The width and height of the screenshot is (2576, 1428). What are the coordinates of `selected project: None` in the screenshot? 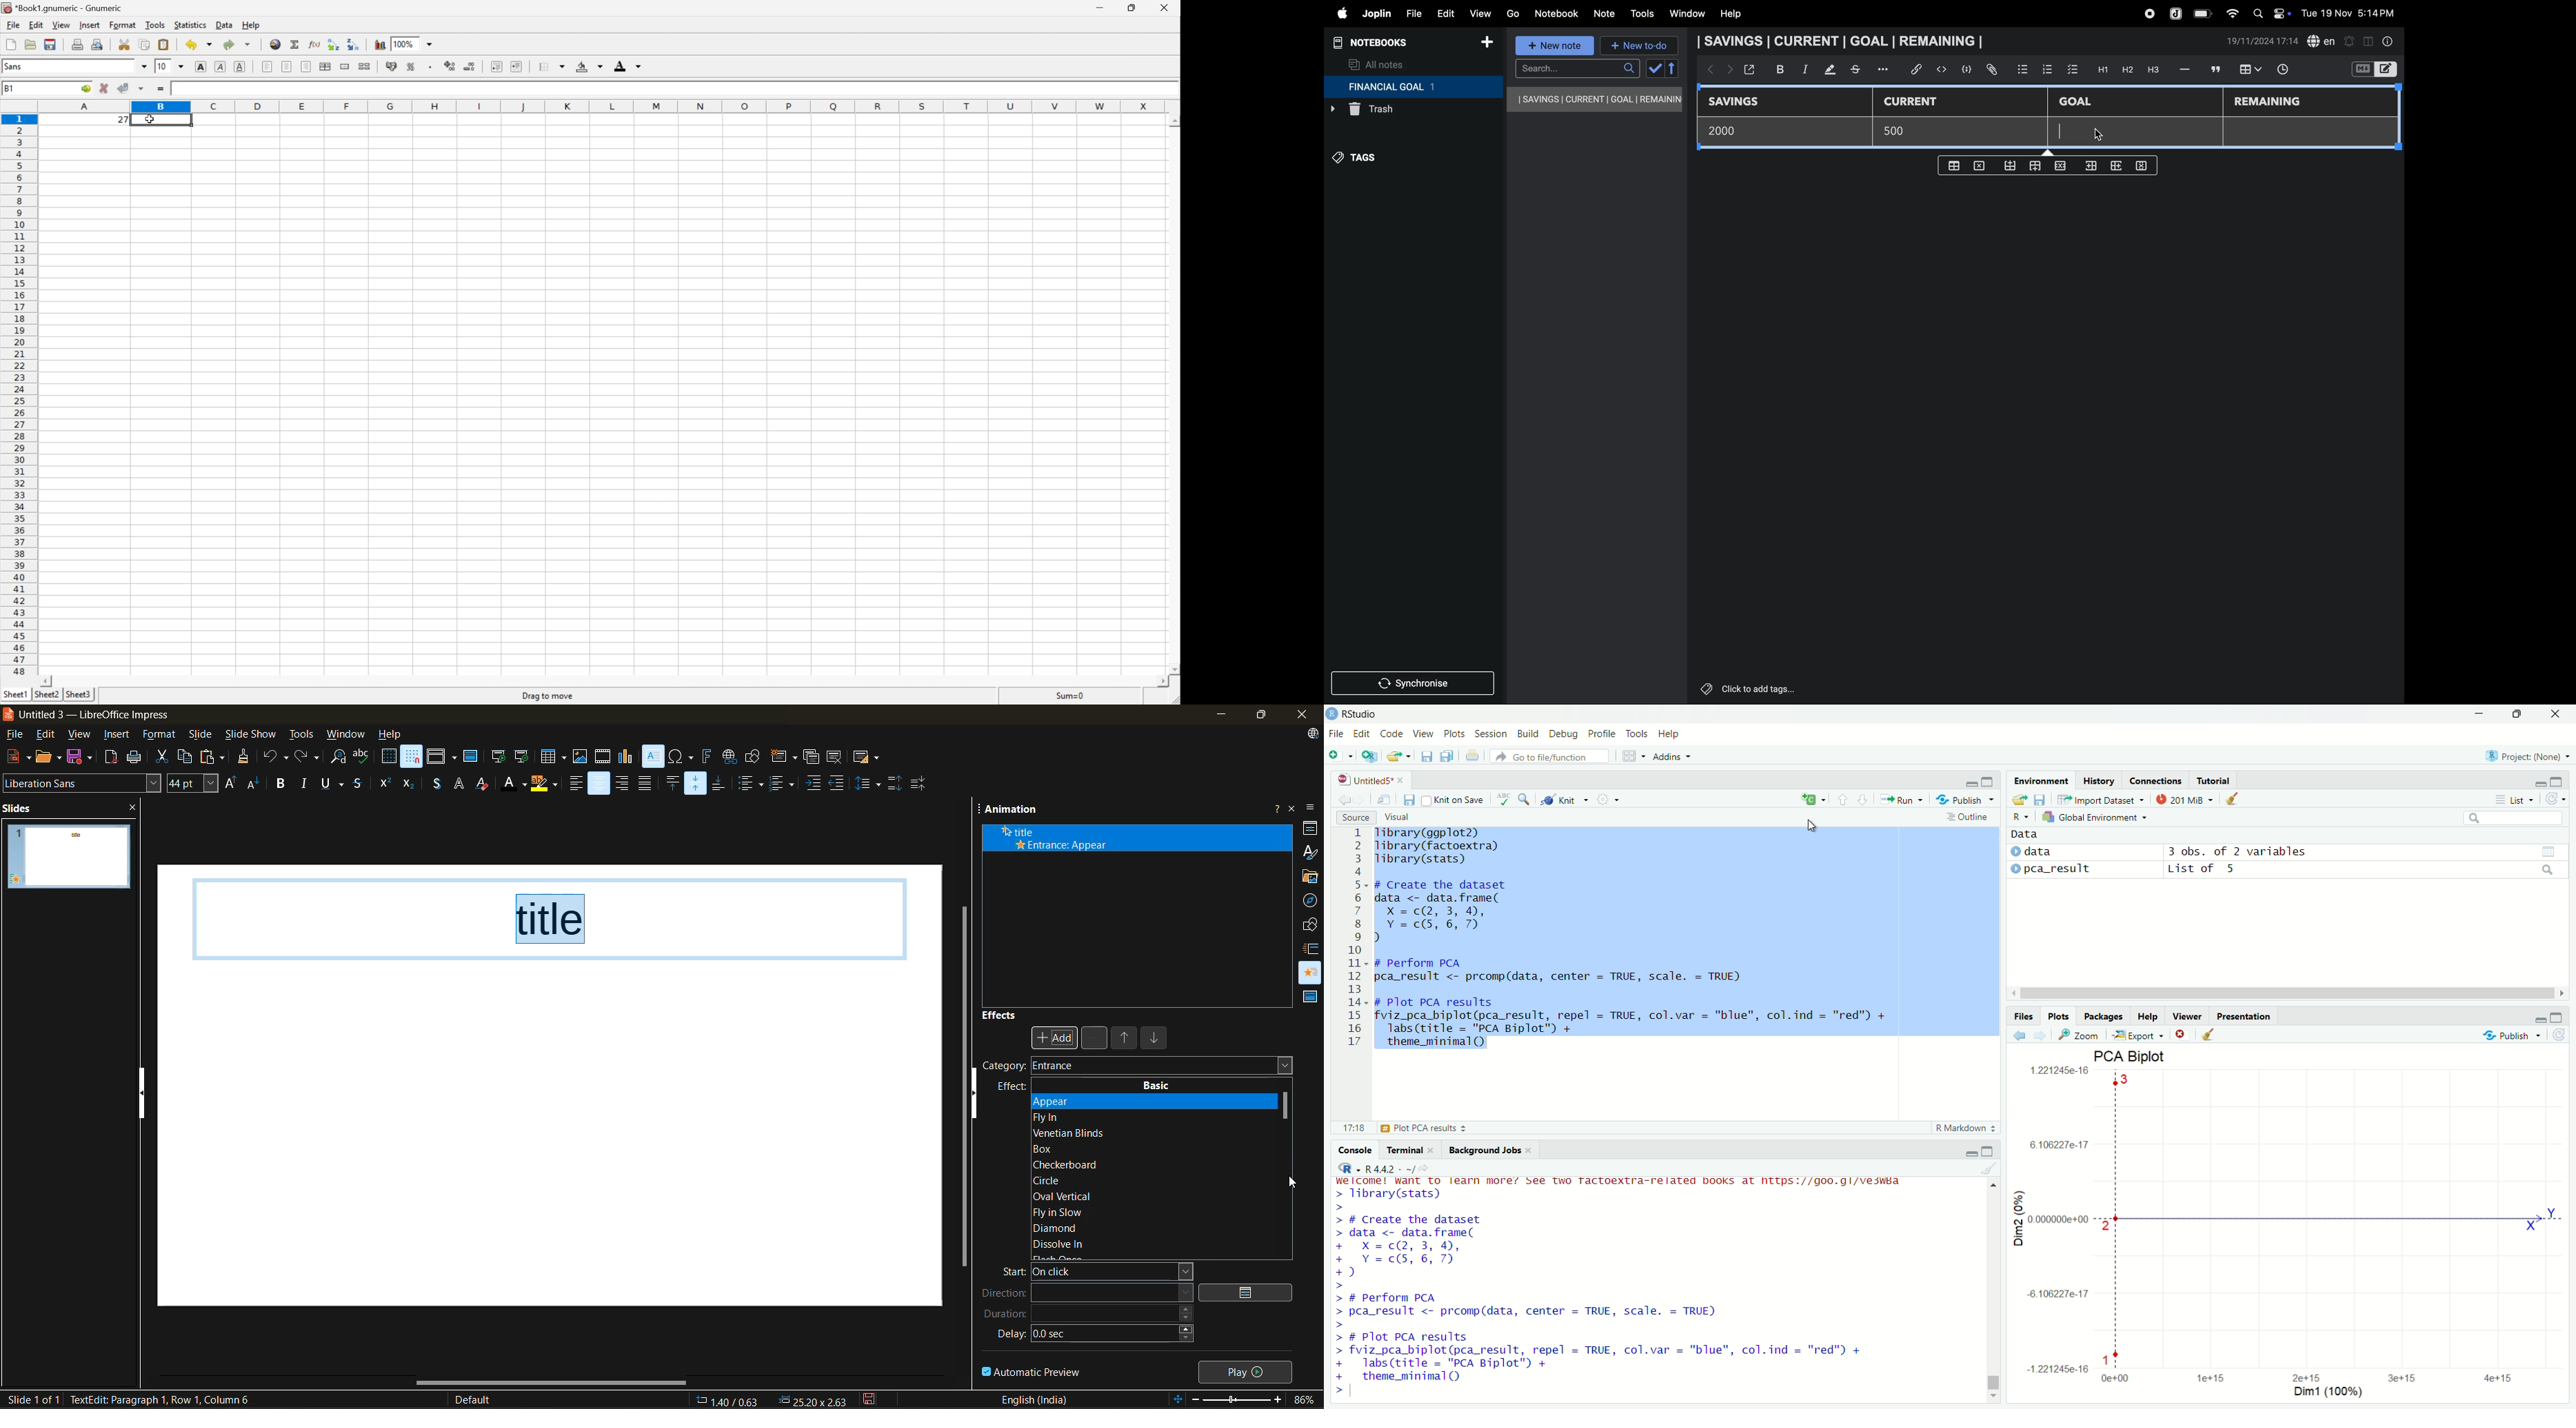 It's located at (2524, 755).